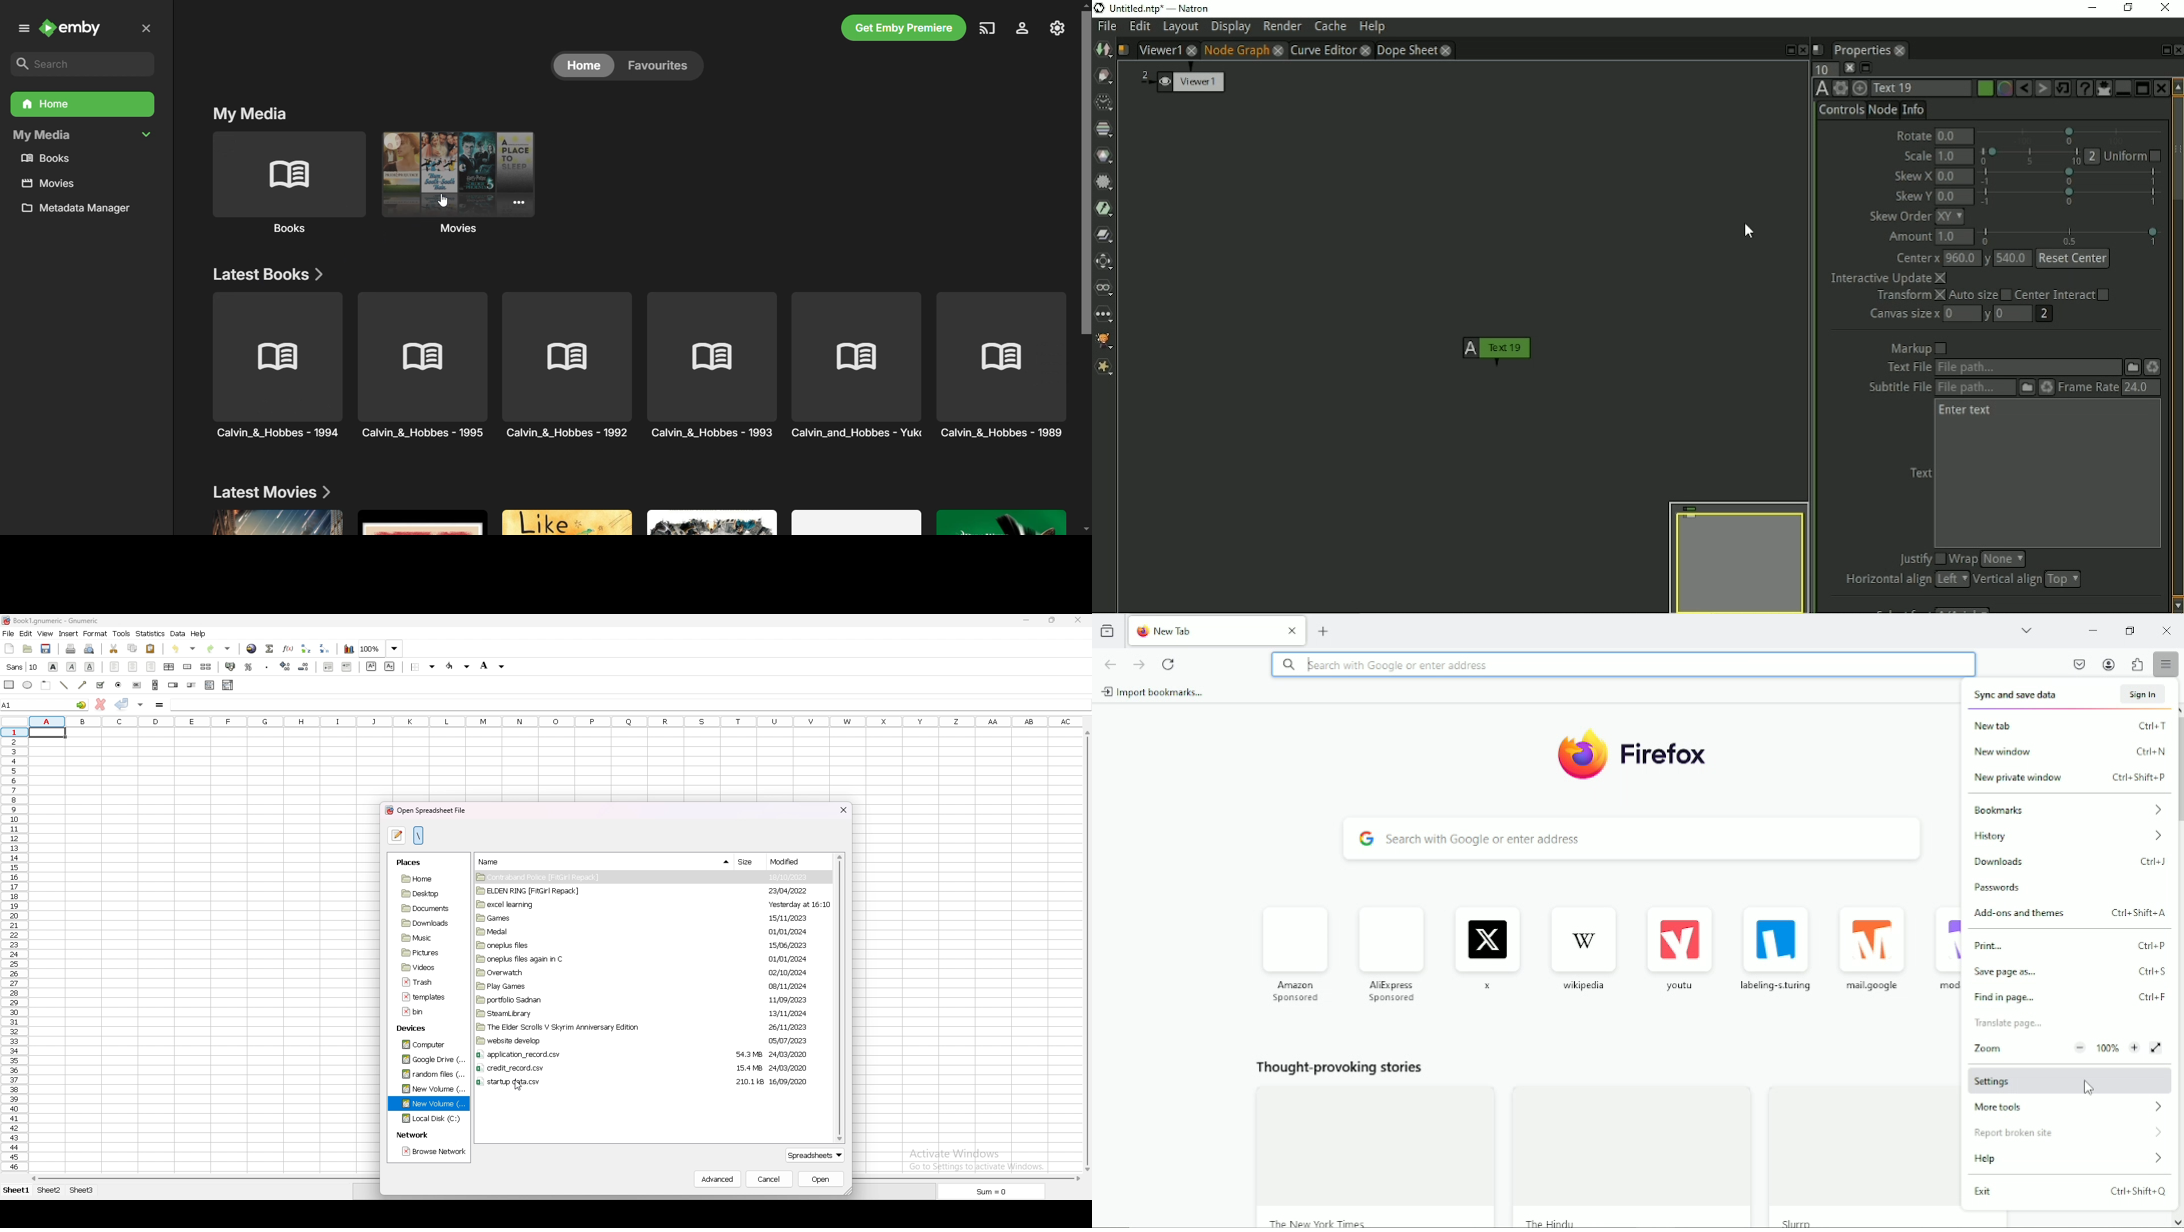 The height and width of the screenshot is (1232, 2184). What do you see at coordinates (424, 967) in the screenshot?
I see `folder` at bounding box center [424, 967].